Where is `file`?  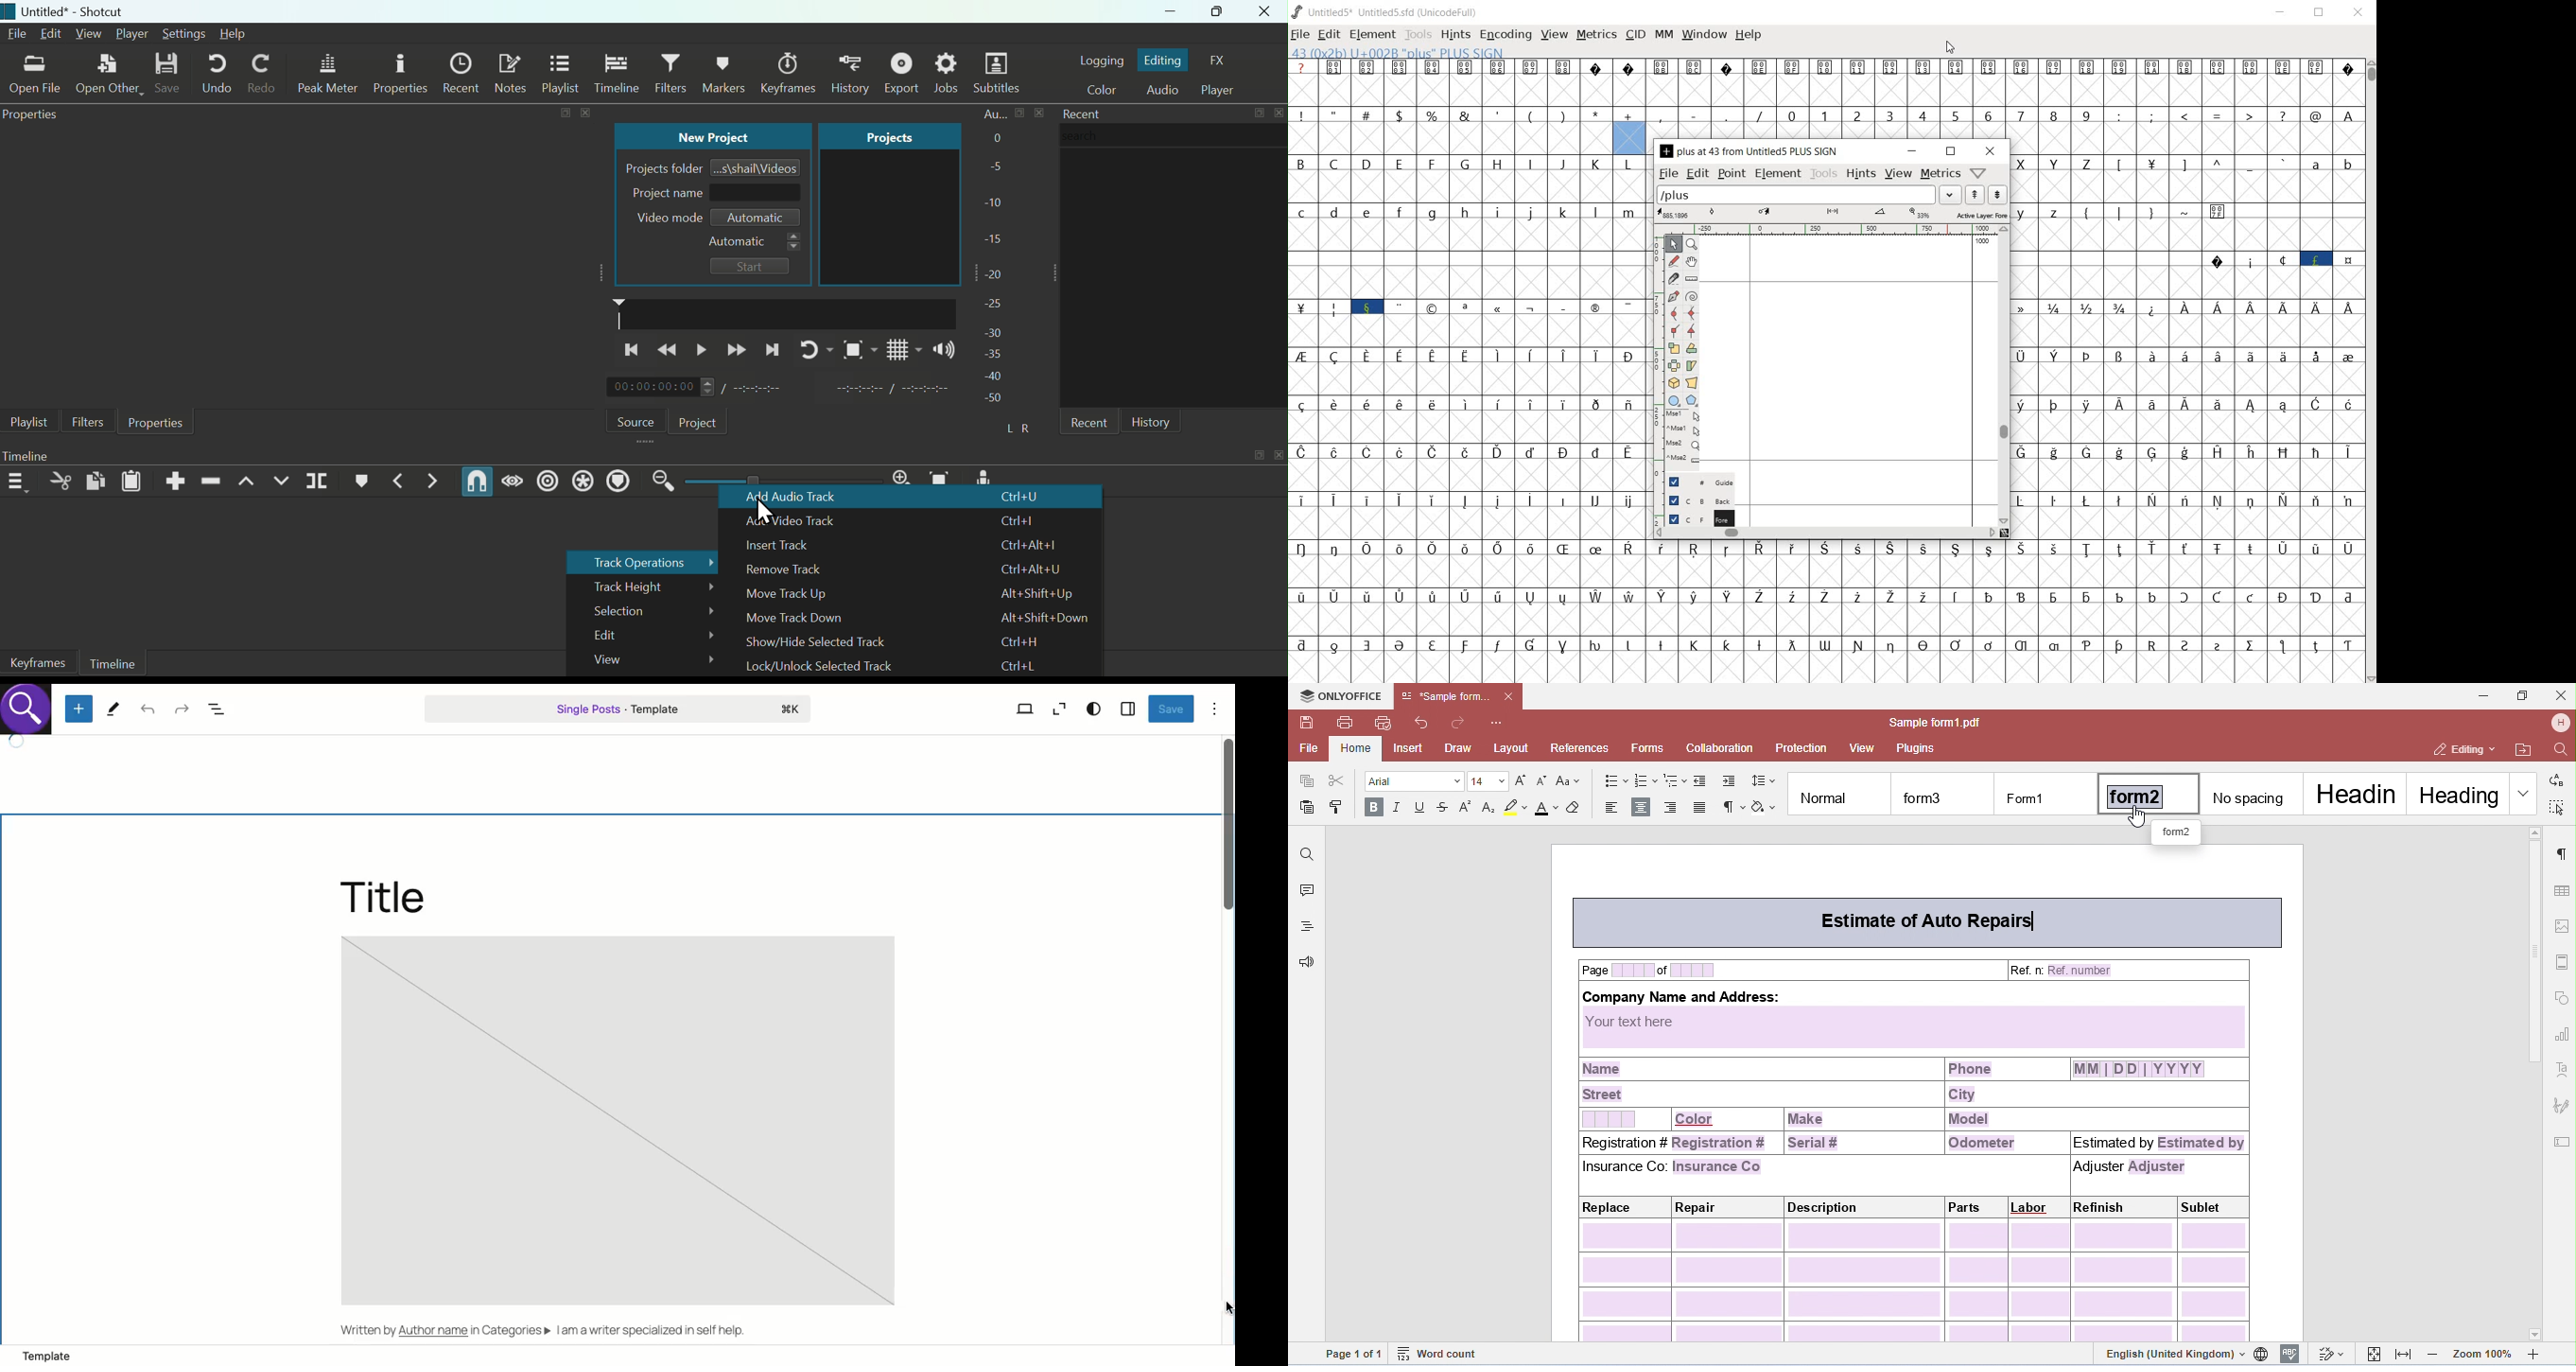
file is located at coordinates (1667, 174).